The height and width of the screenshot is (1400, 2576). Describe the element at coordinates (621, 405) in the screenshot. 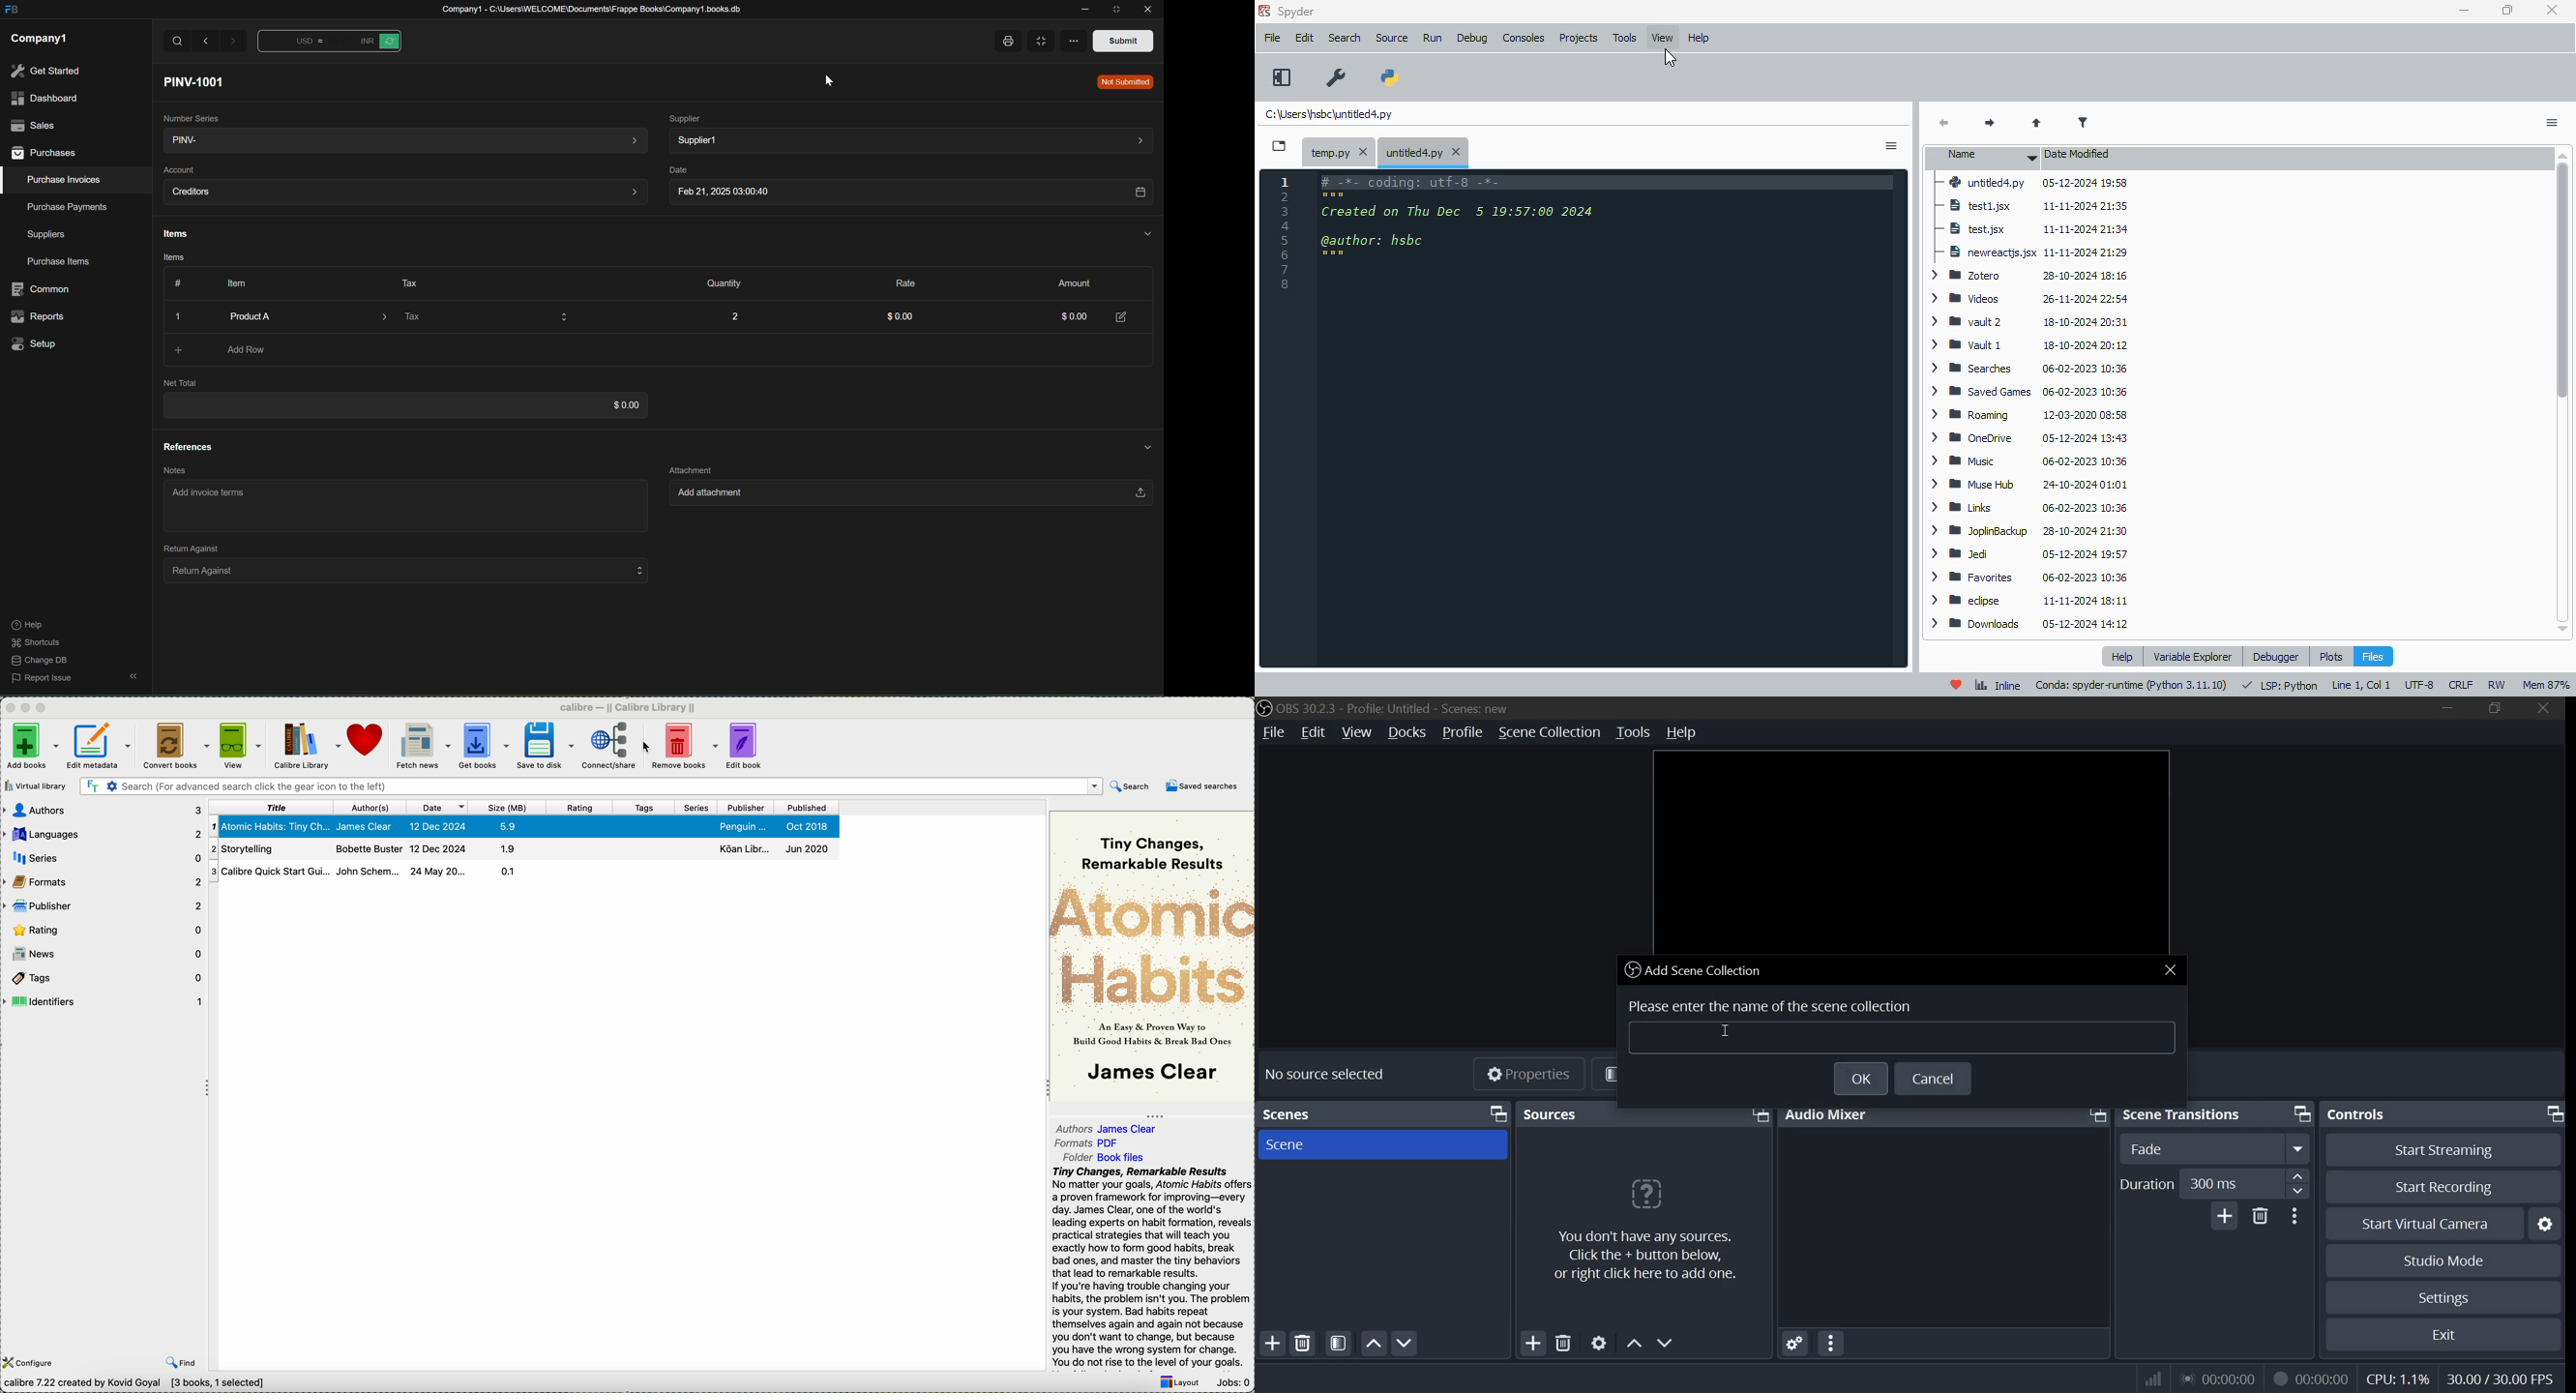

I see `$0.00` at that location.